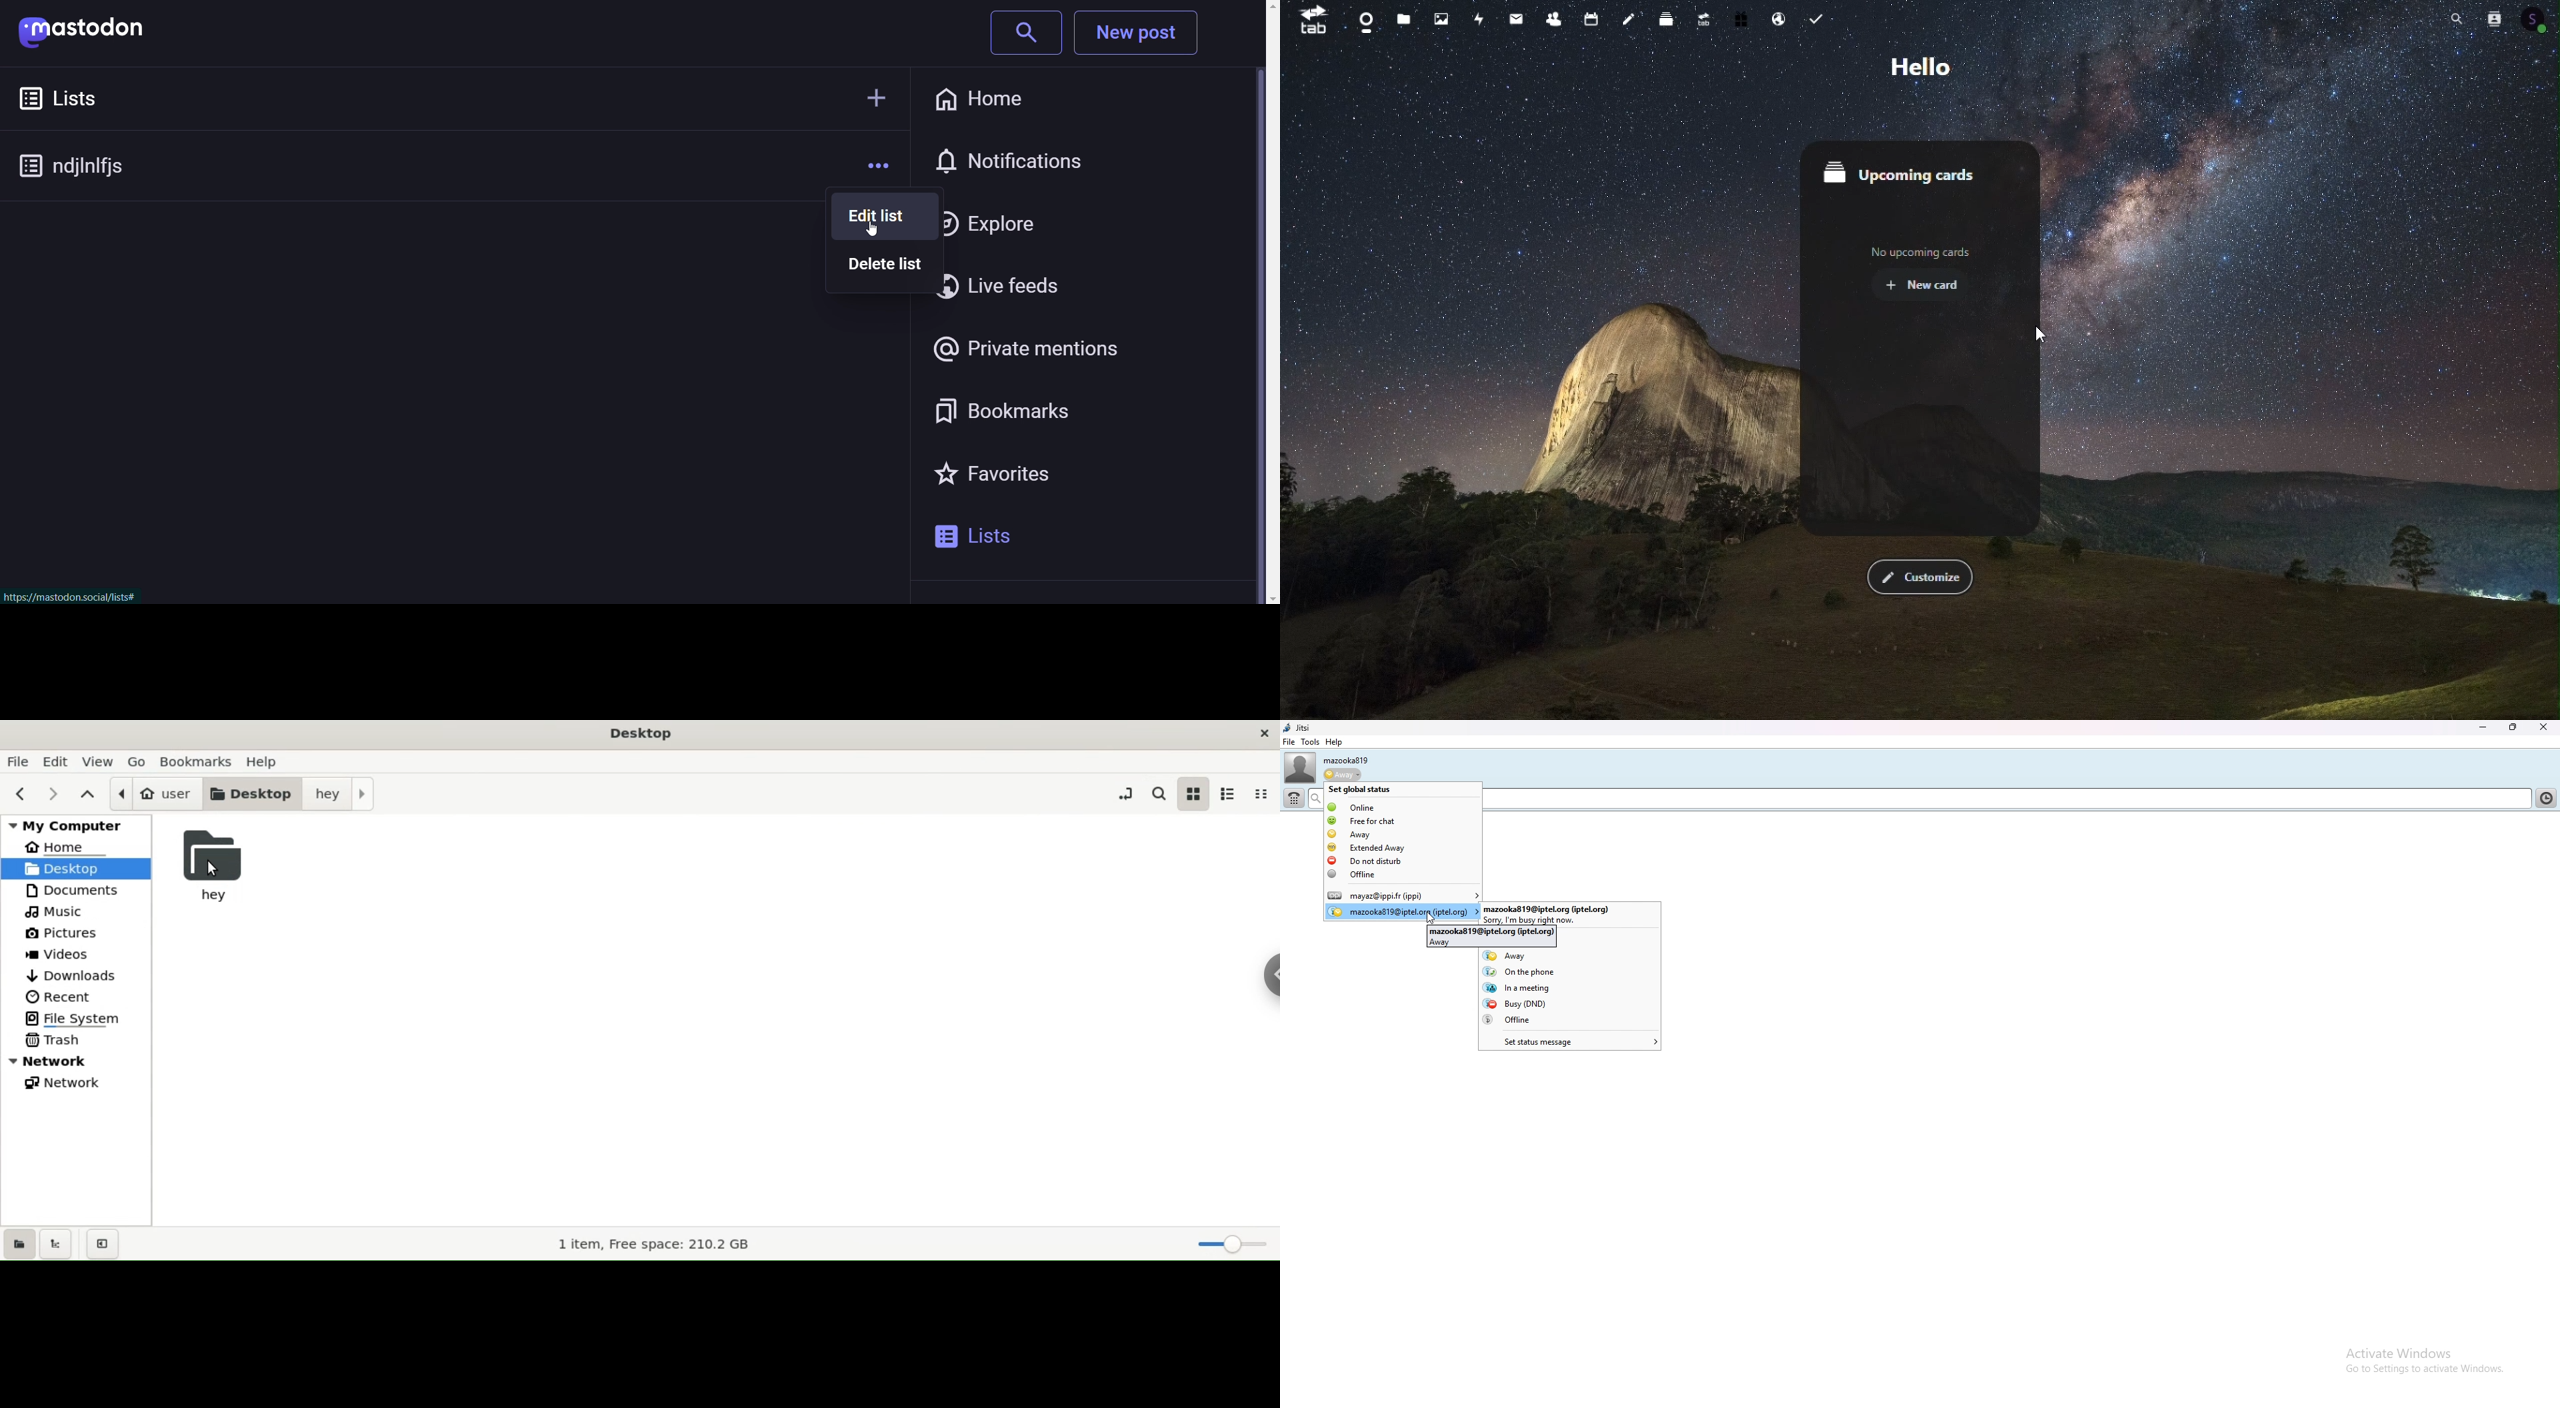 The width and height of the screenshot is (2576, 1428). Describe the element at coordinates (989, 99) in the screenshot. I see `home` at that location.